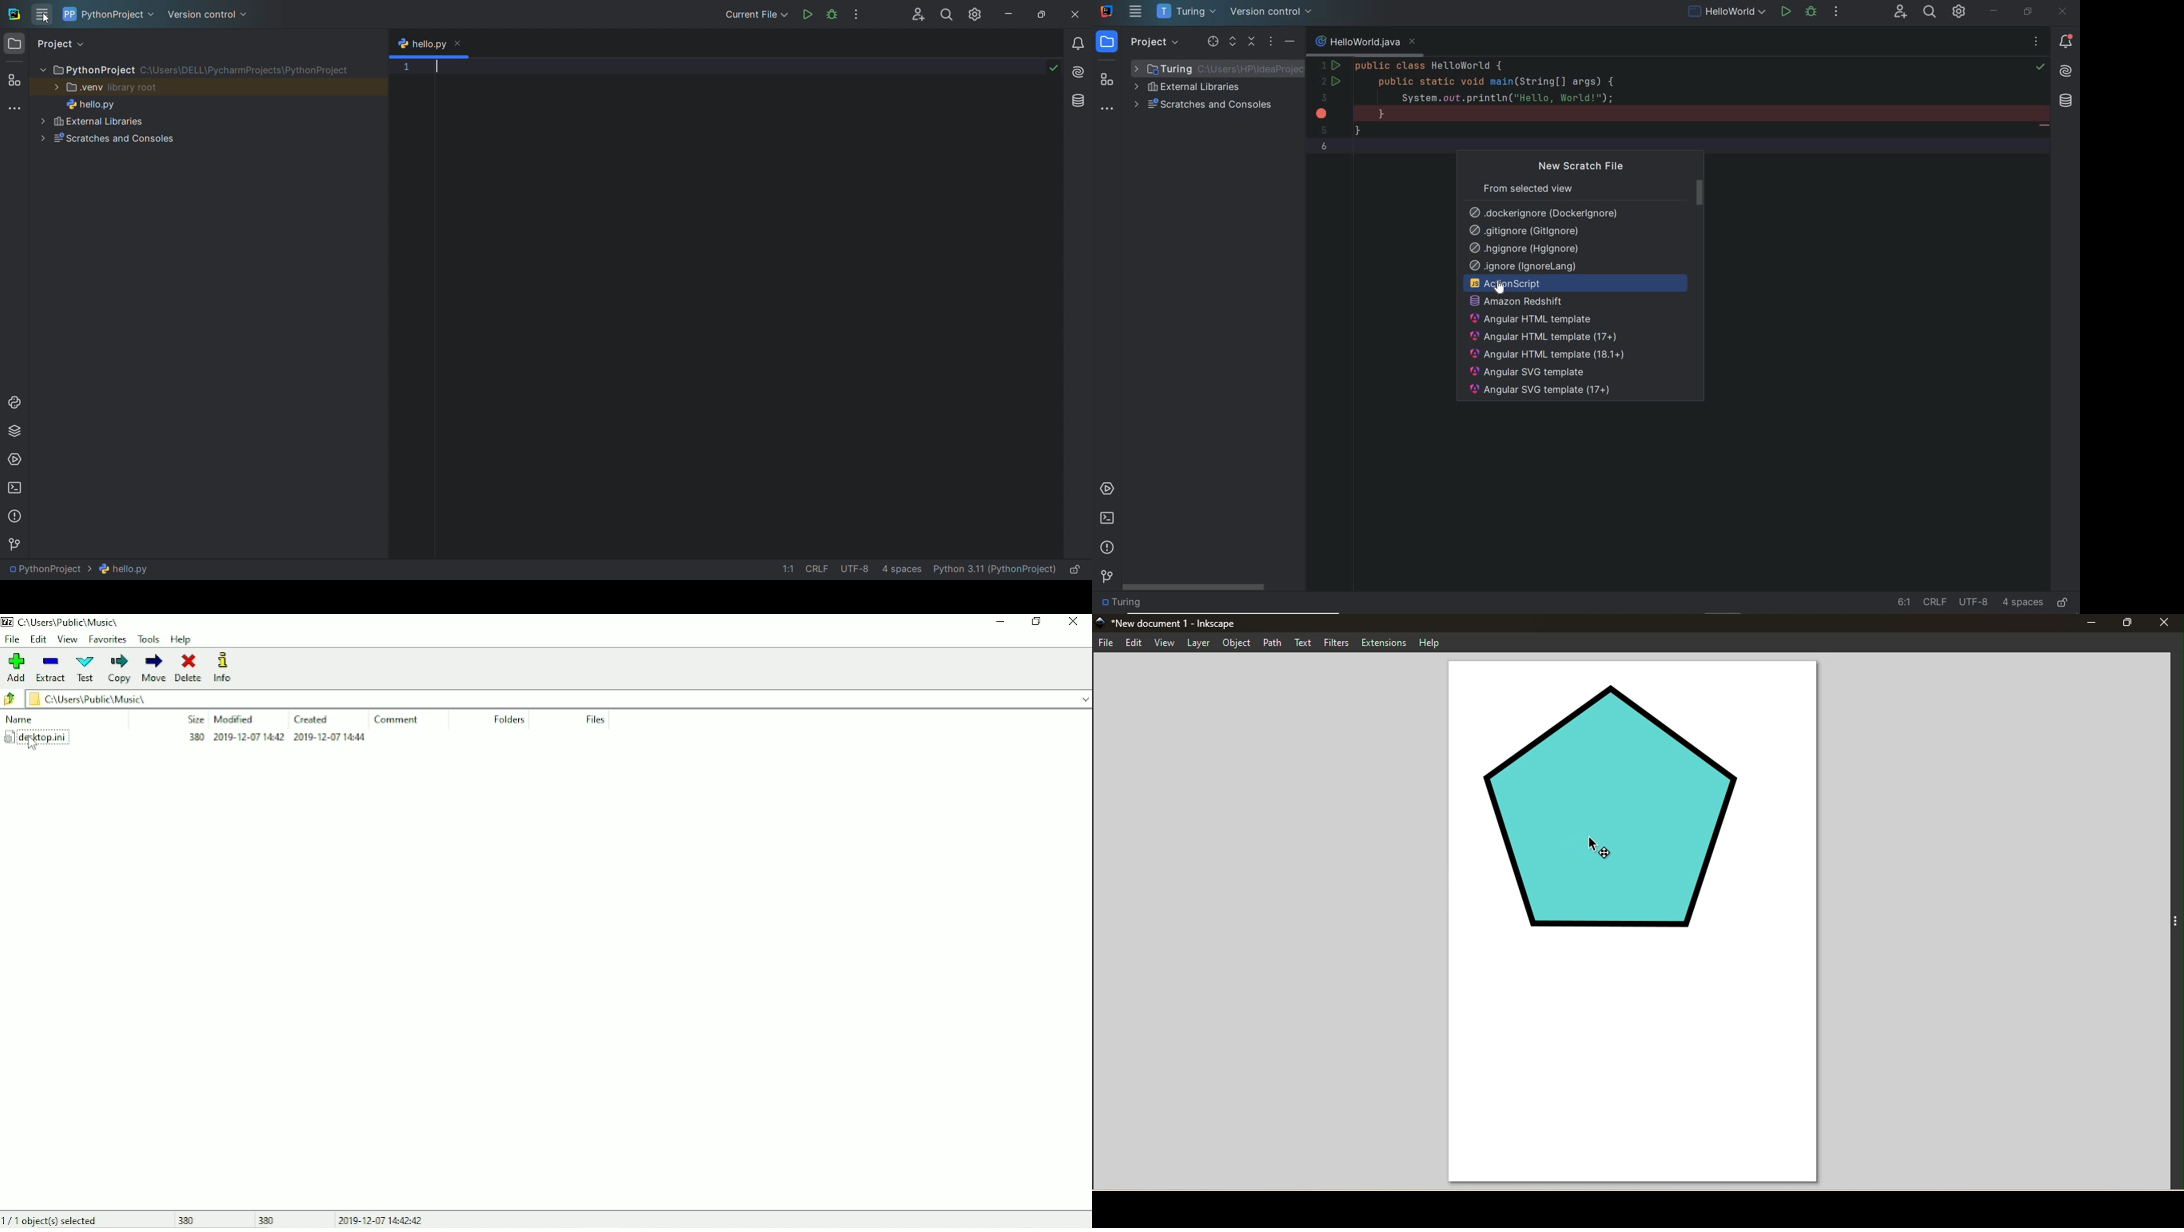 The height and width of the screenshot is (1232, 2184). Describe the element at coordinates (1107, 548) in the screenshot. I see `problems` at that location.